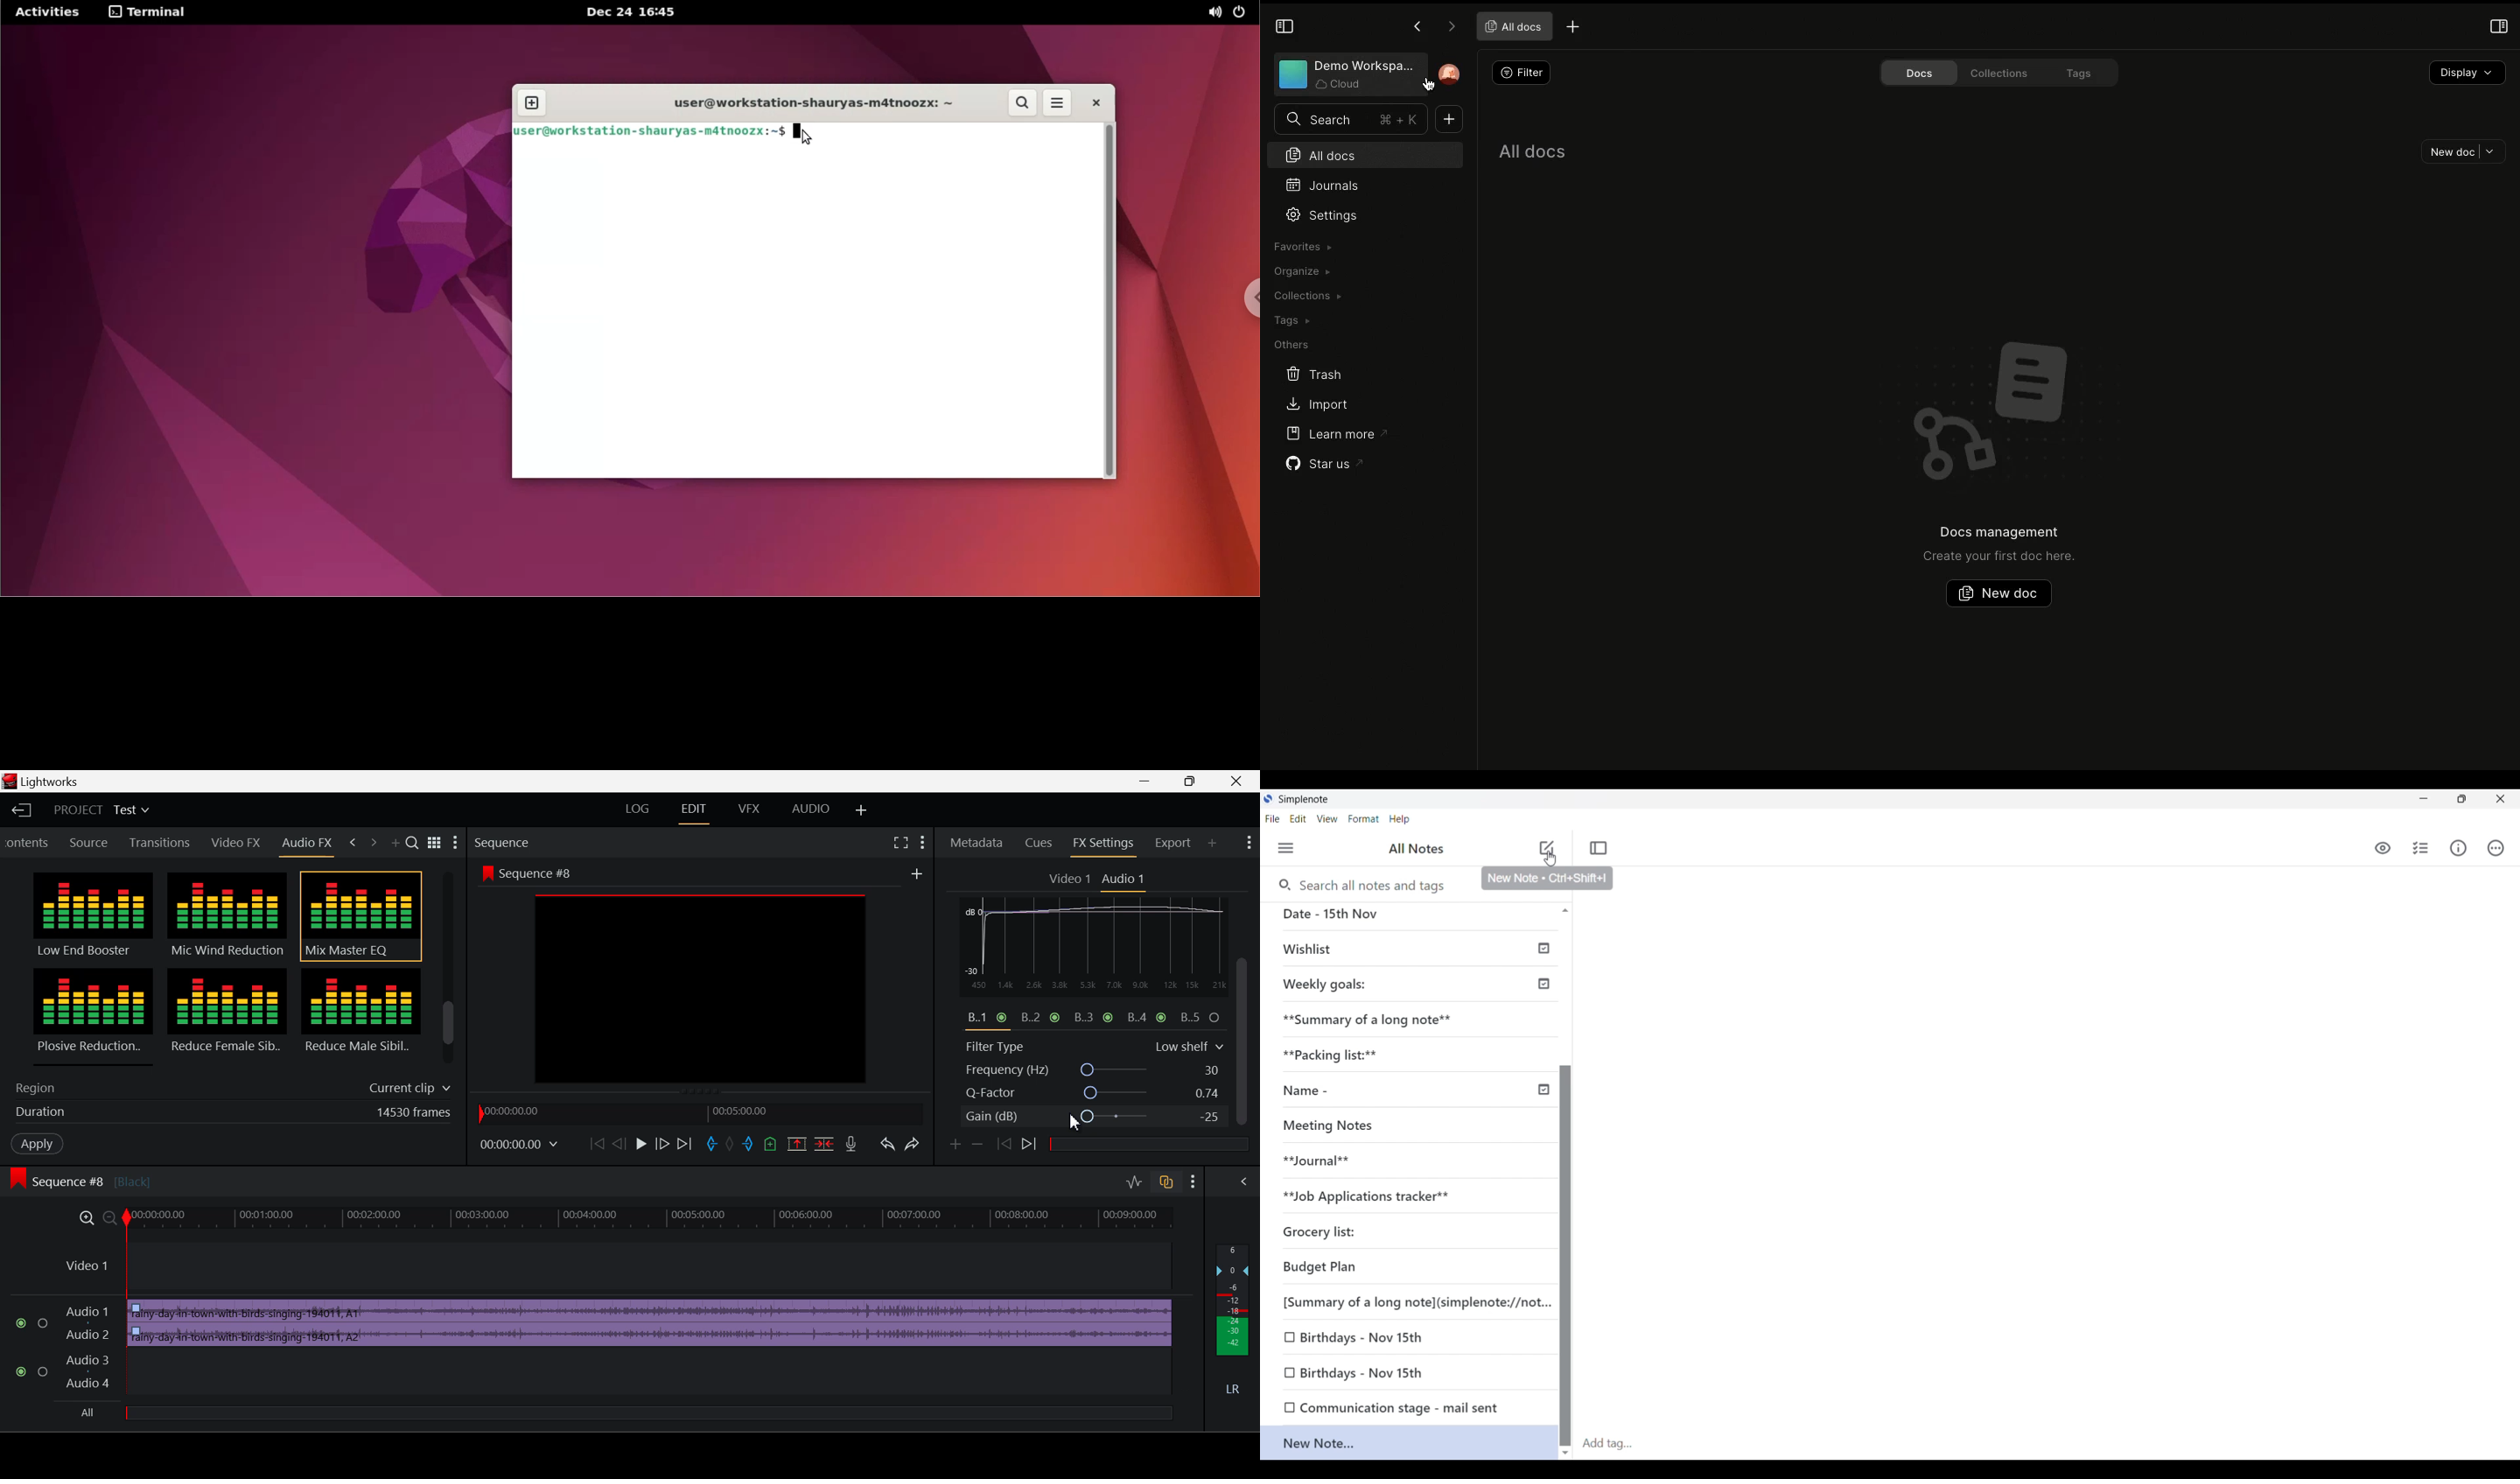  I want to click on Collections, so click(1306, 296).